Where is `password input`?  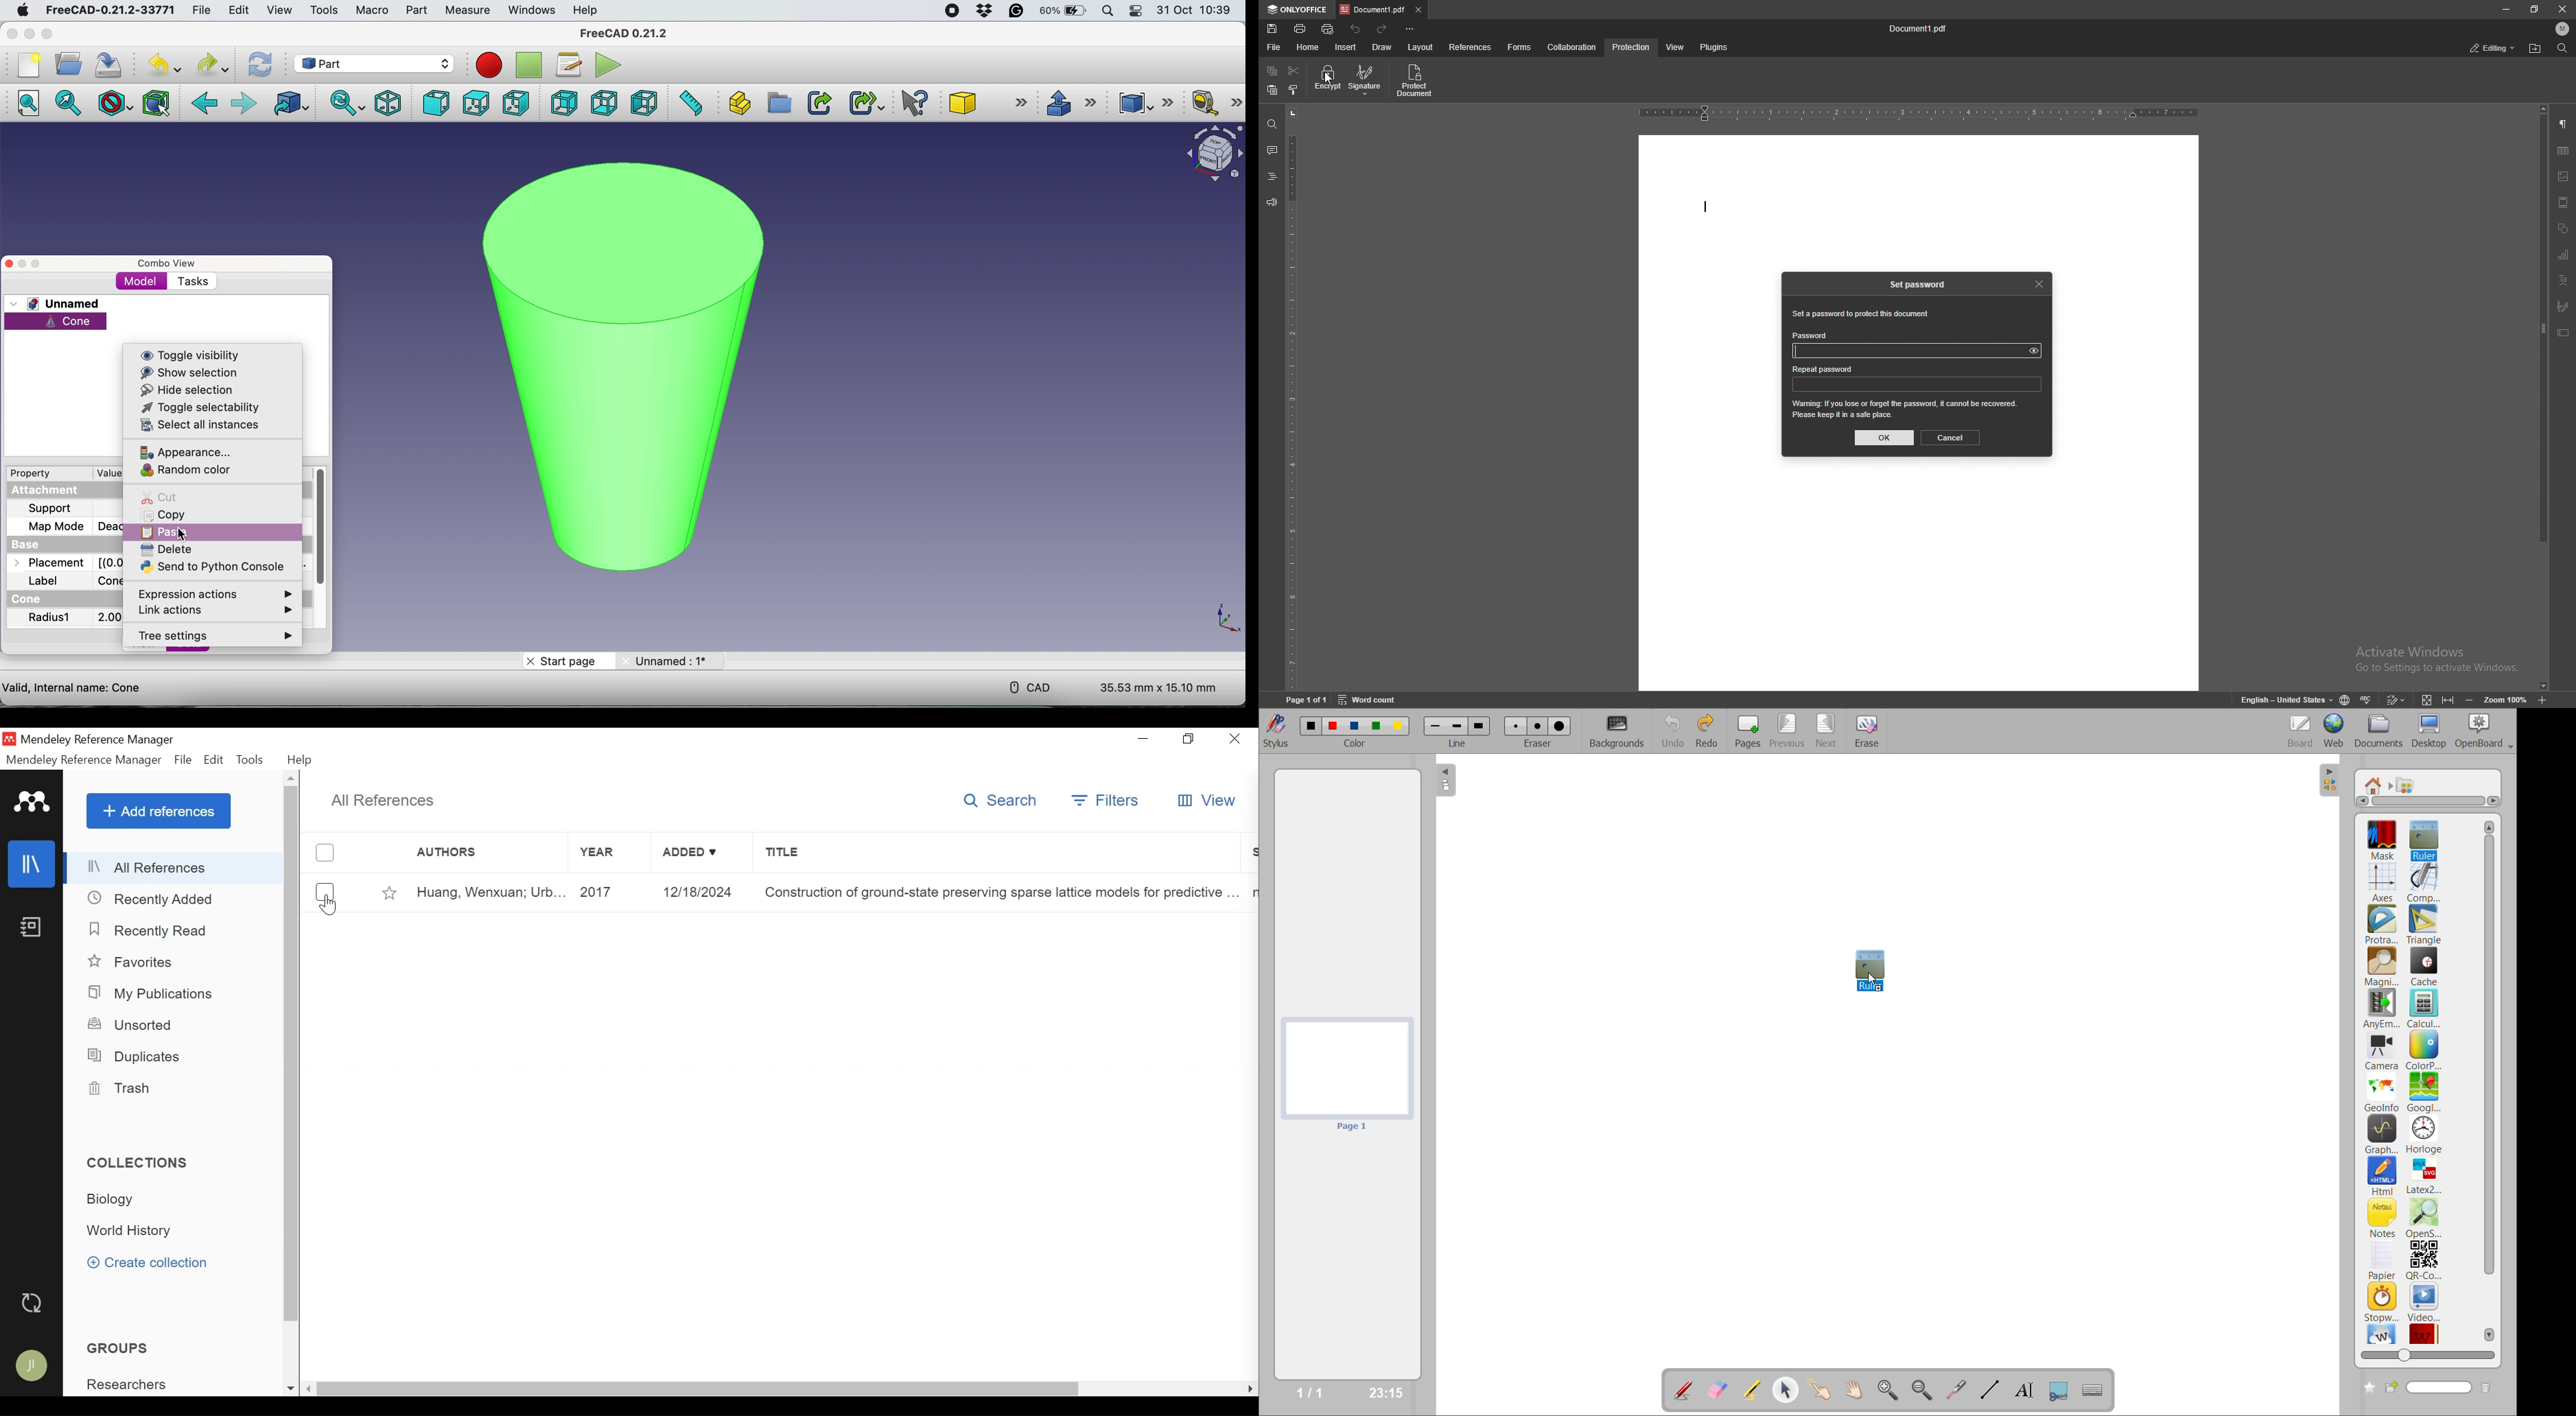 password input is located at coordinates (1917, 384).